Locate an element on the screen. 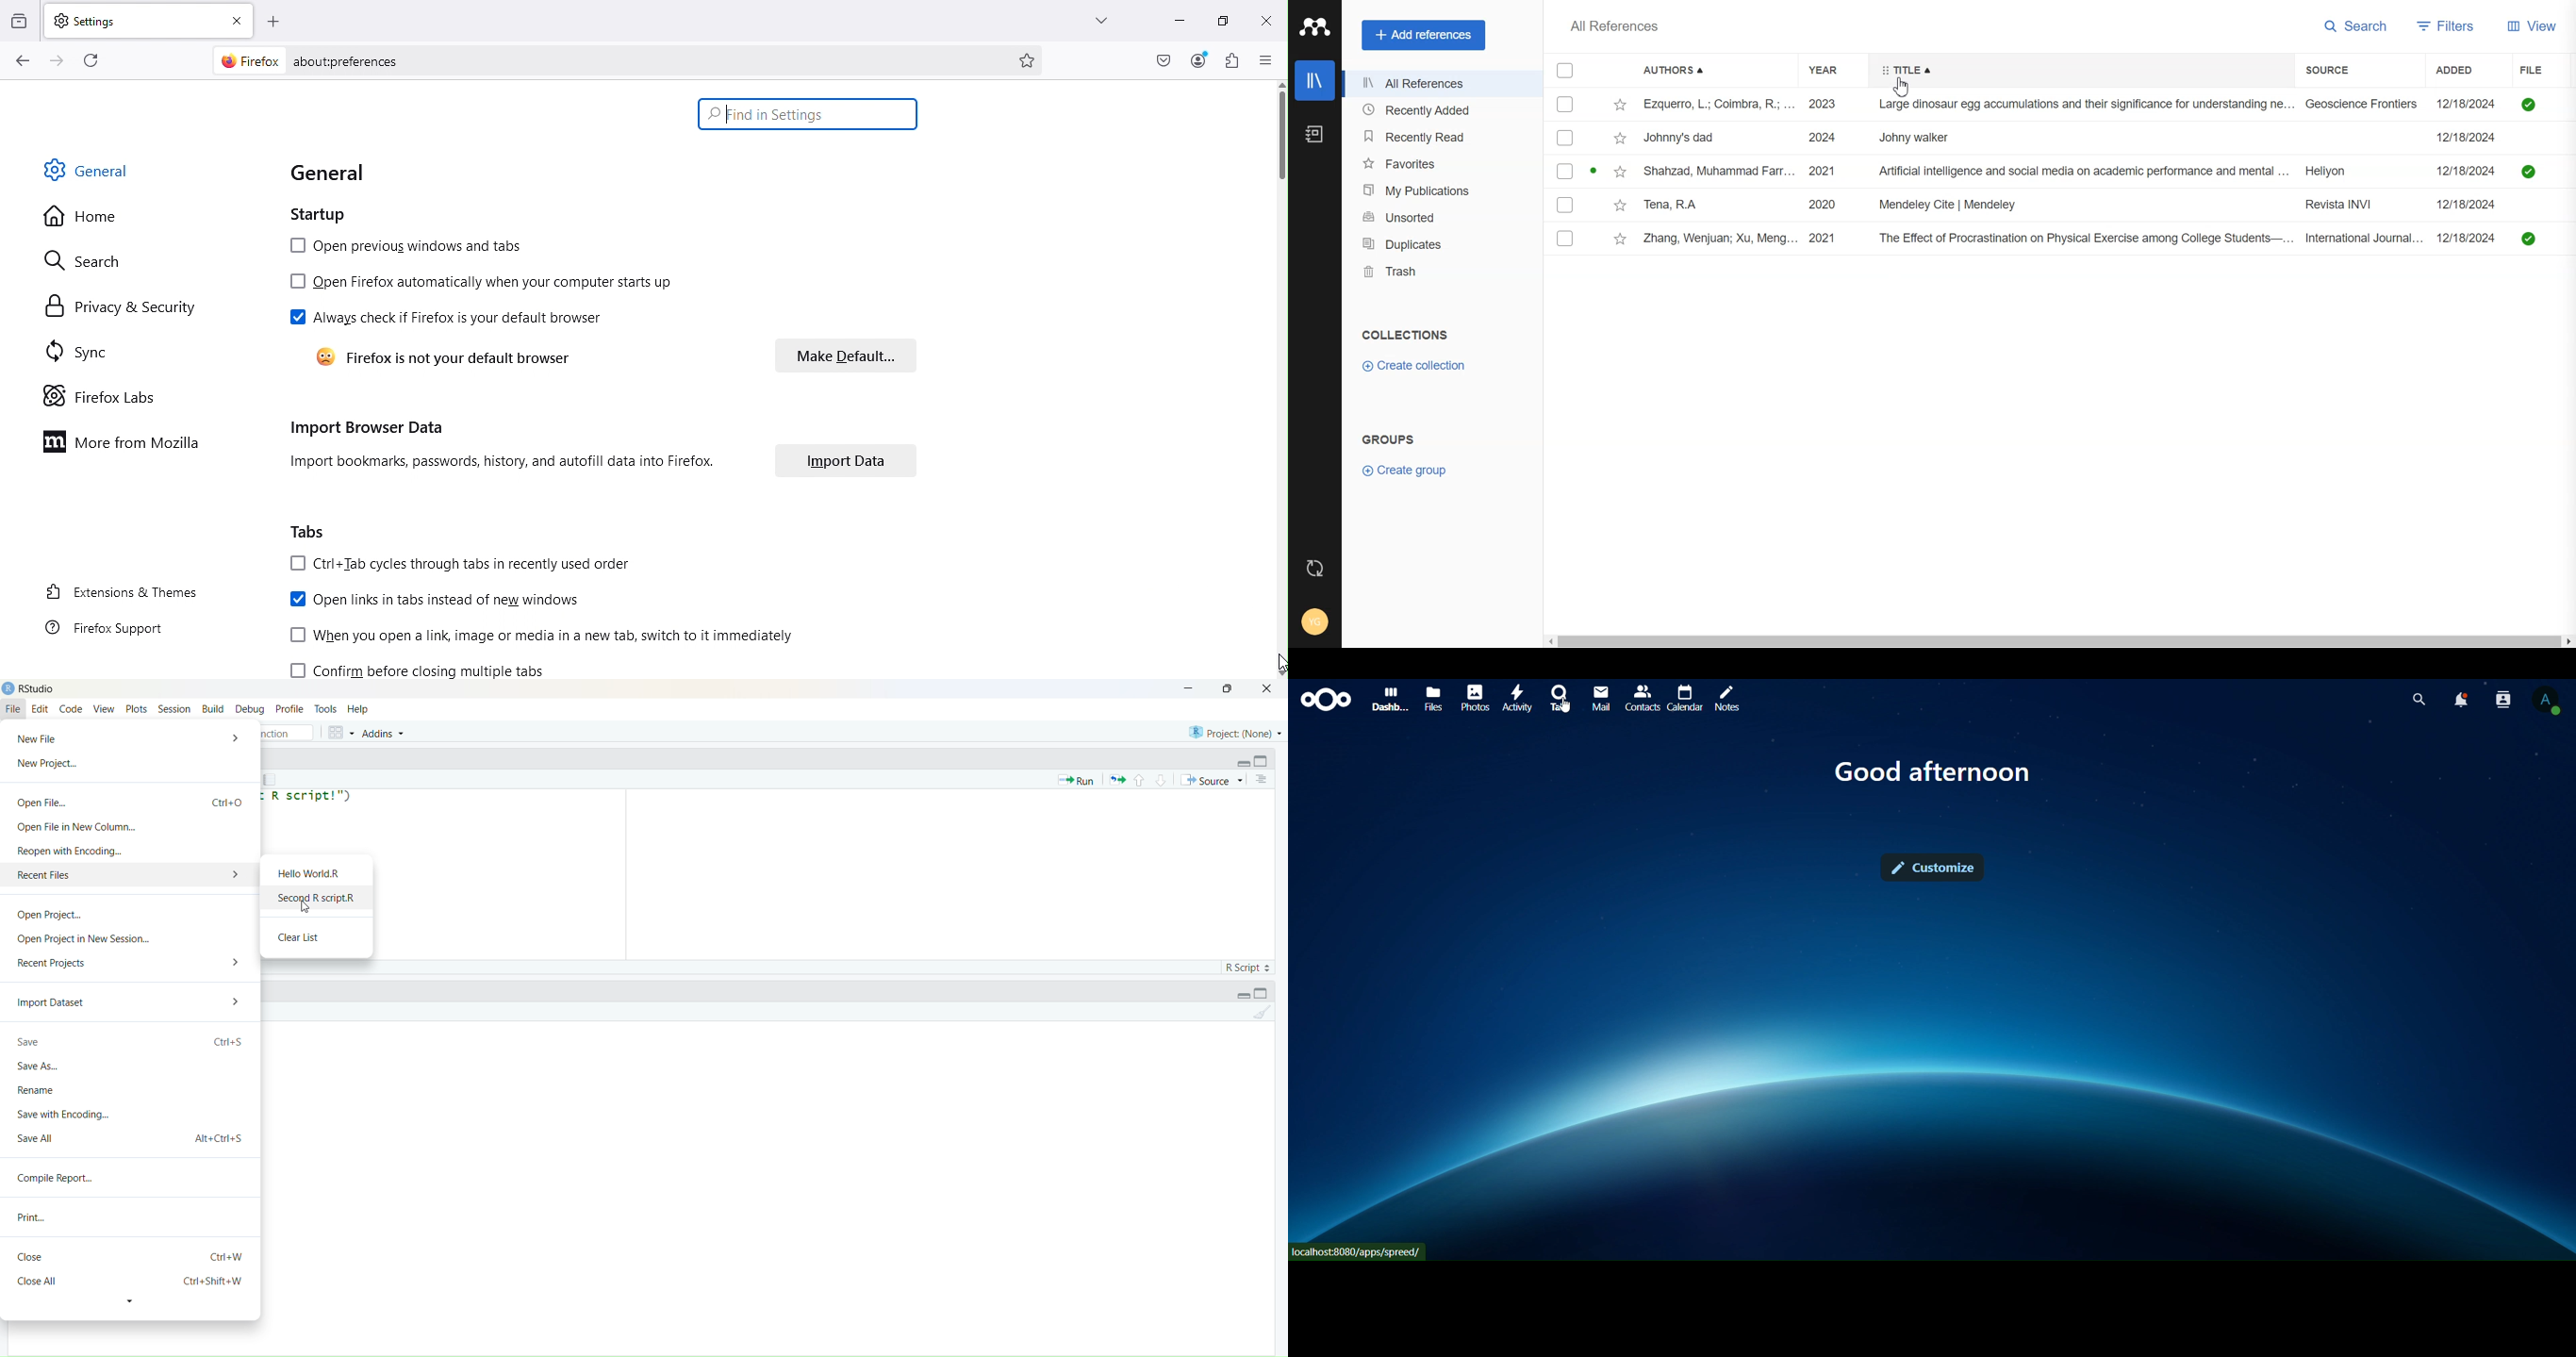 The height and width of the screenshot is (1372, 2576). Search bar is located at coordinates (811, 114).